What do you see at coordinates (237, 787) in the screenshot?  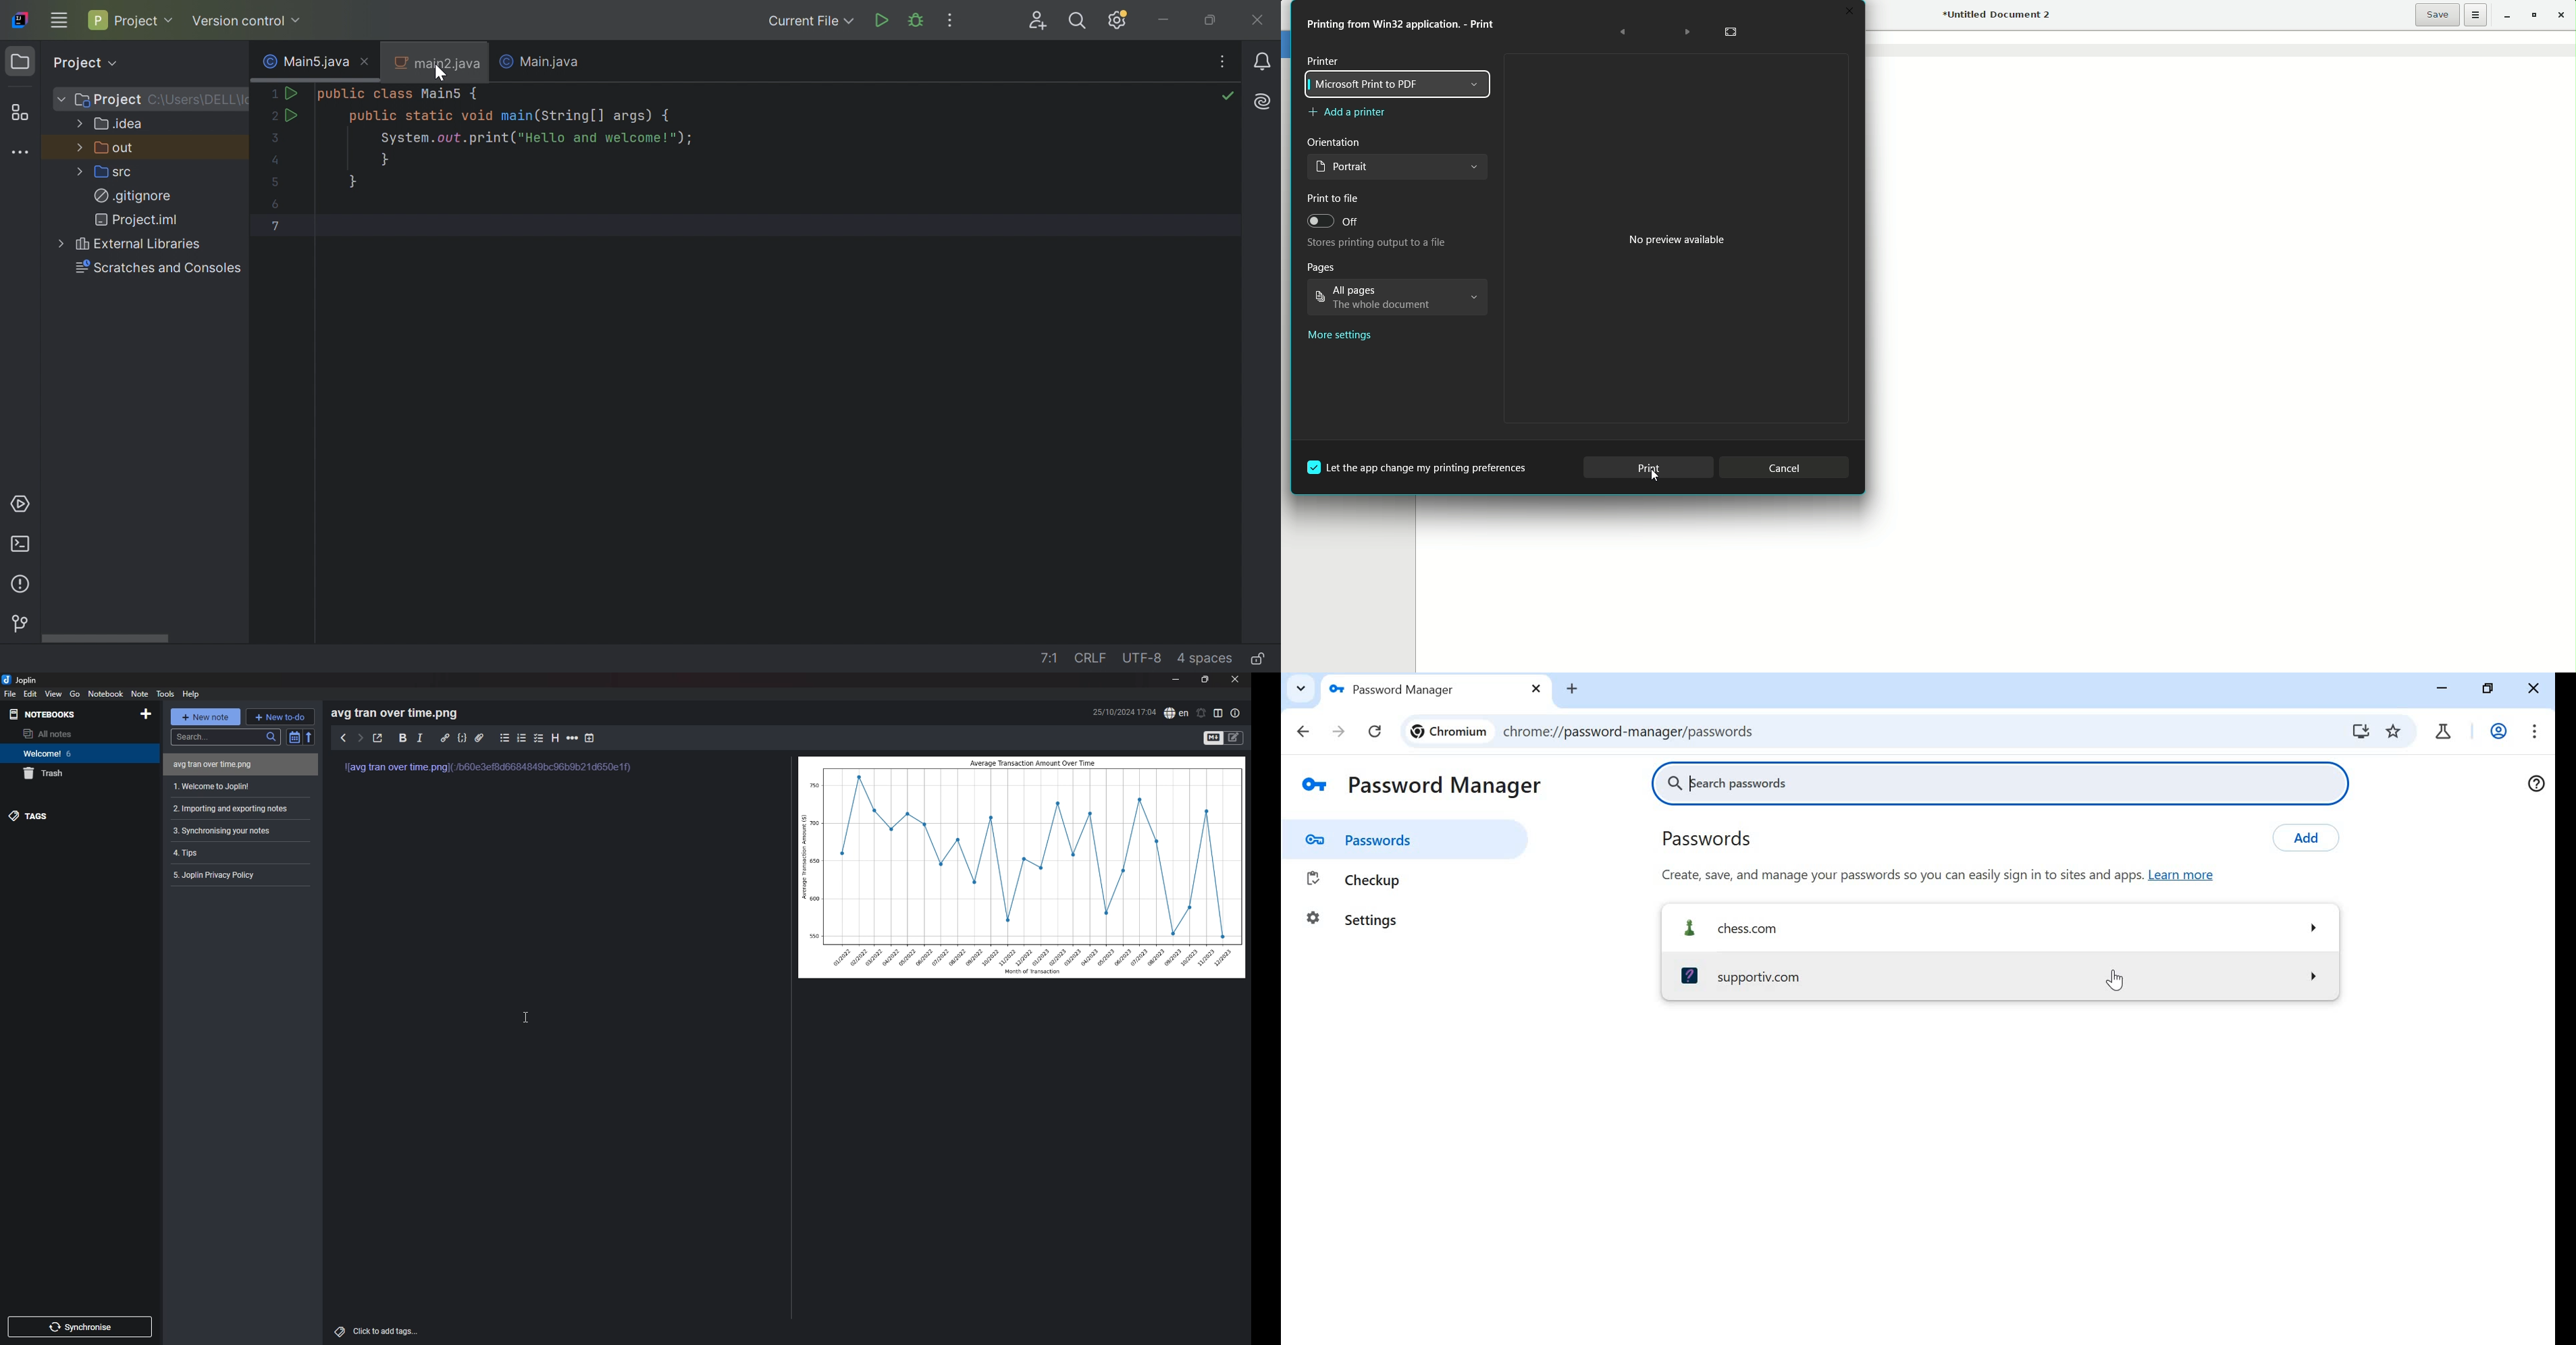 I see `1.Welcome to joplin` at bounding box center [237, 787].